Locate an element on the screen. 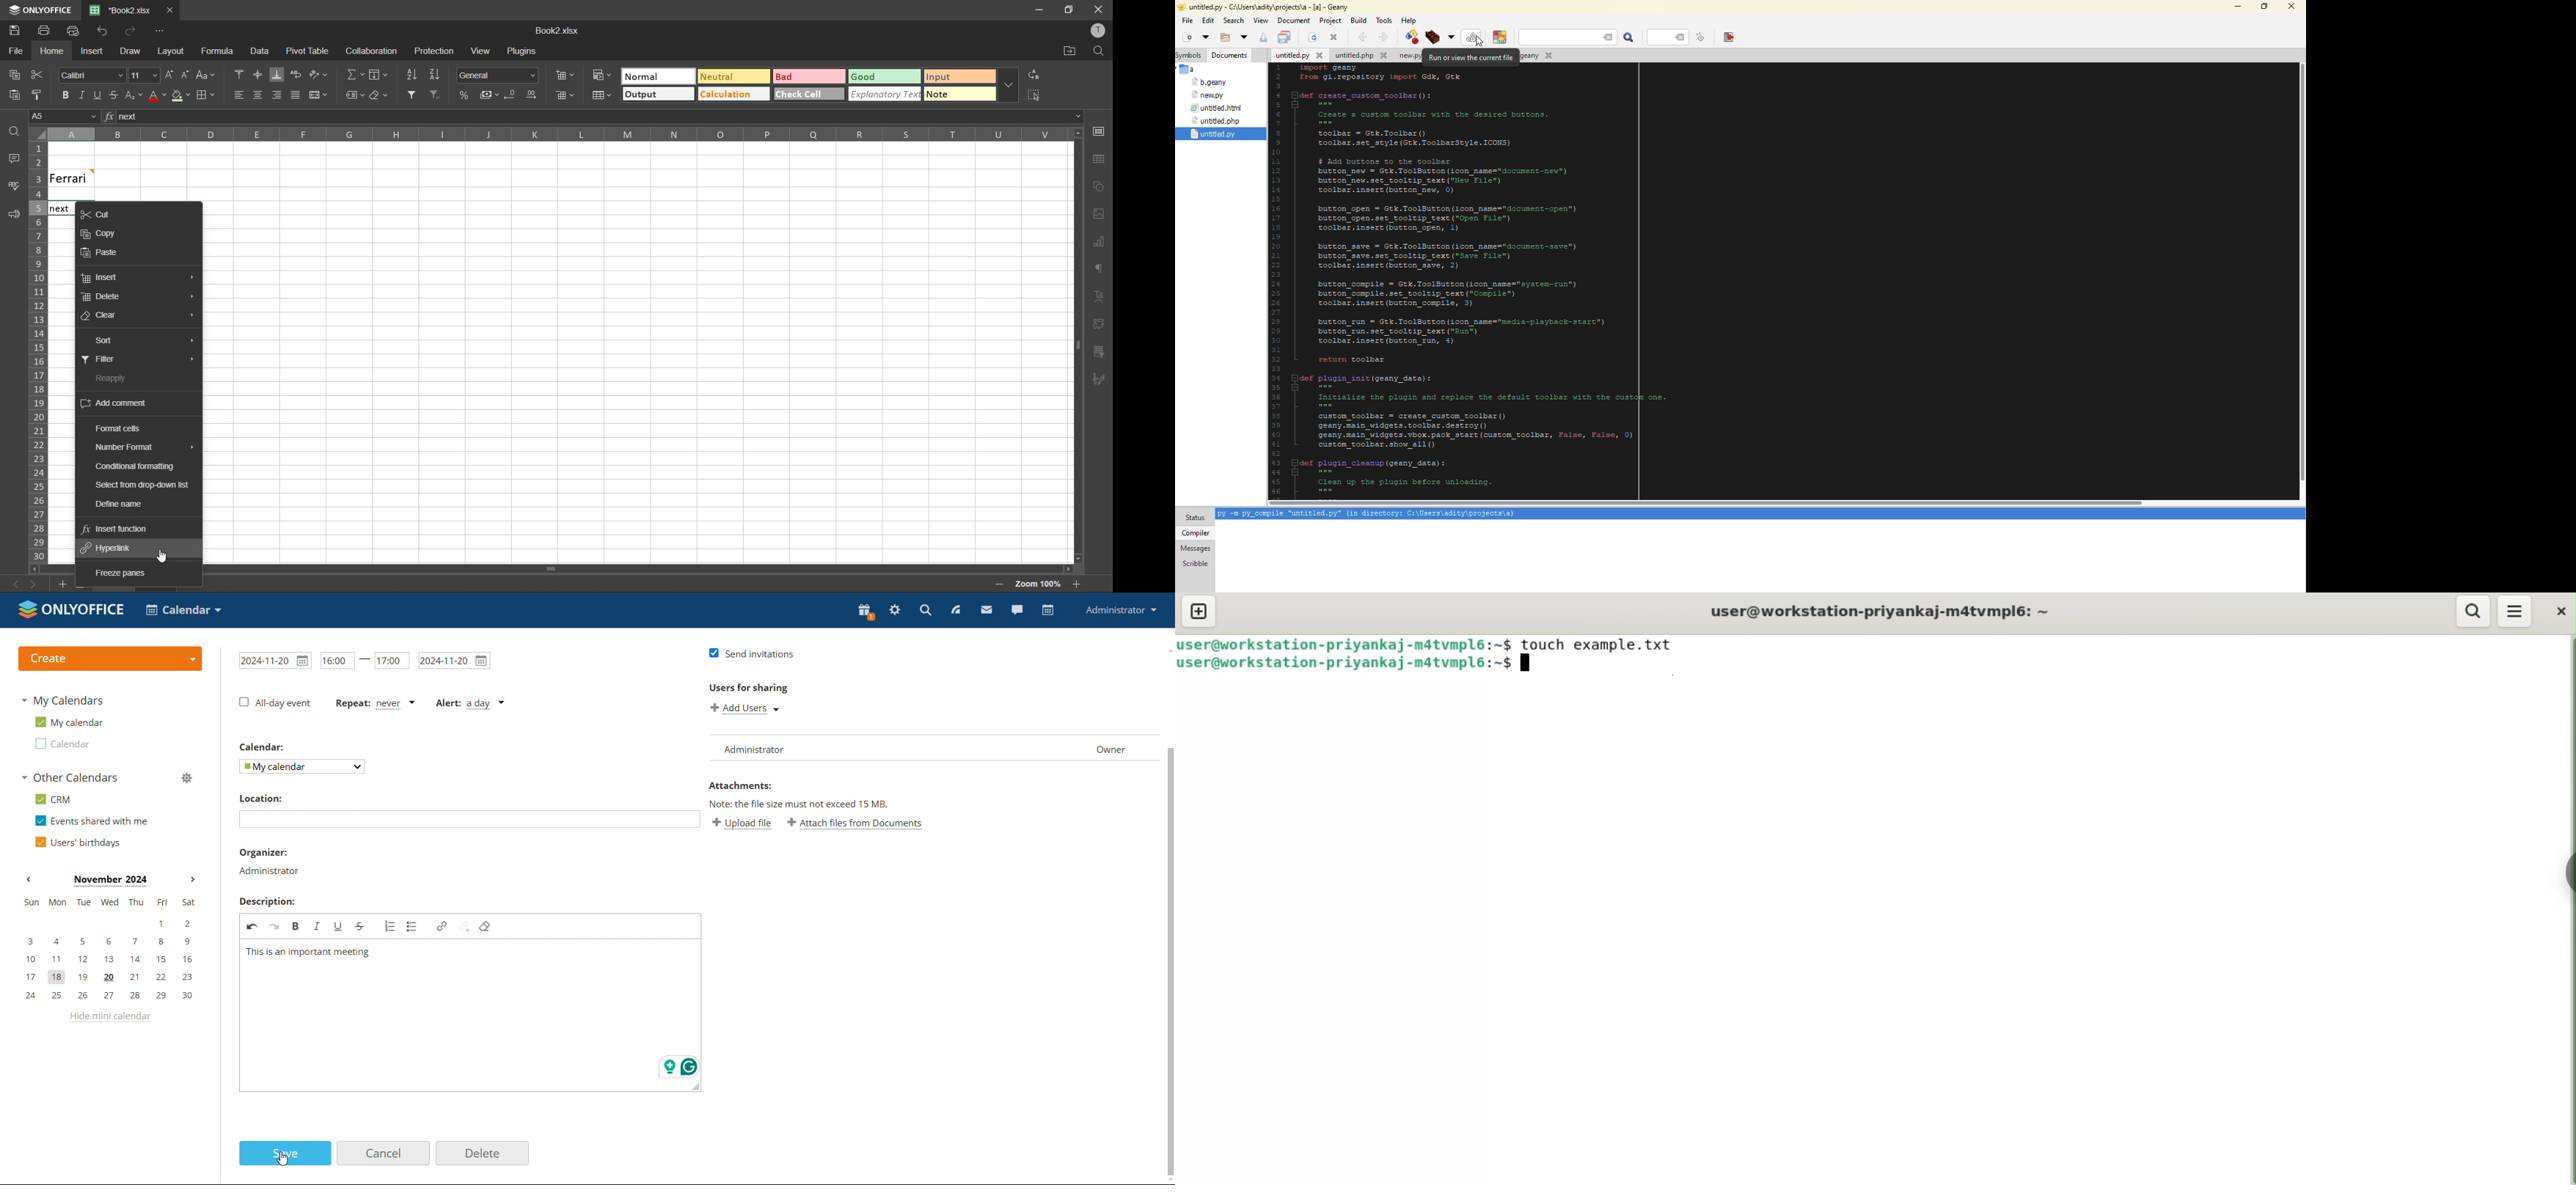 The width and height of the screenshot is (2576, 1204). input is located at coordinates (955, 77).